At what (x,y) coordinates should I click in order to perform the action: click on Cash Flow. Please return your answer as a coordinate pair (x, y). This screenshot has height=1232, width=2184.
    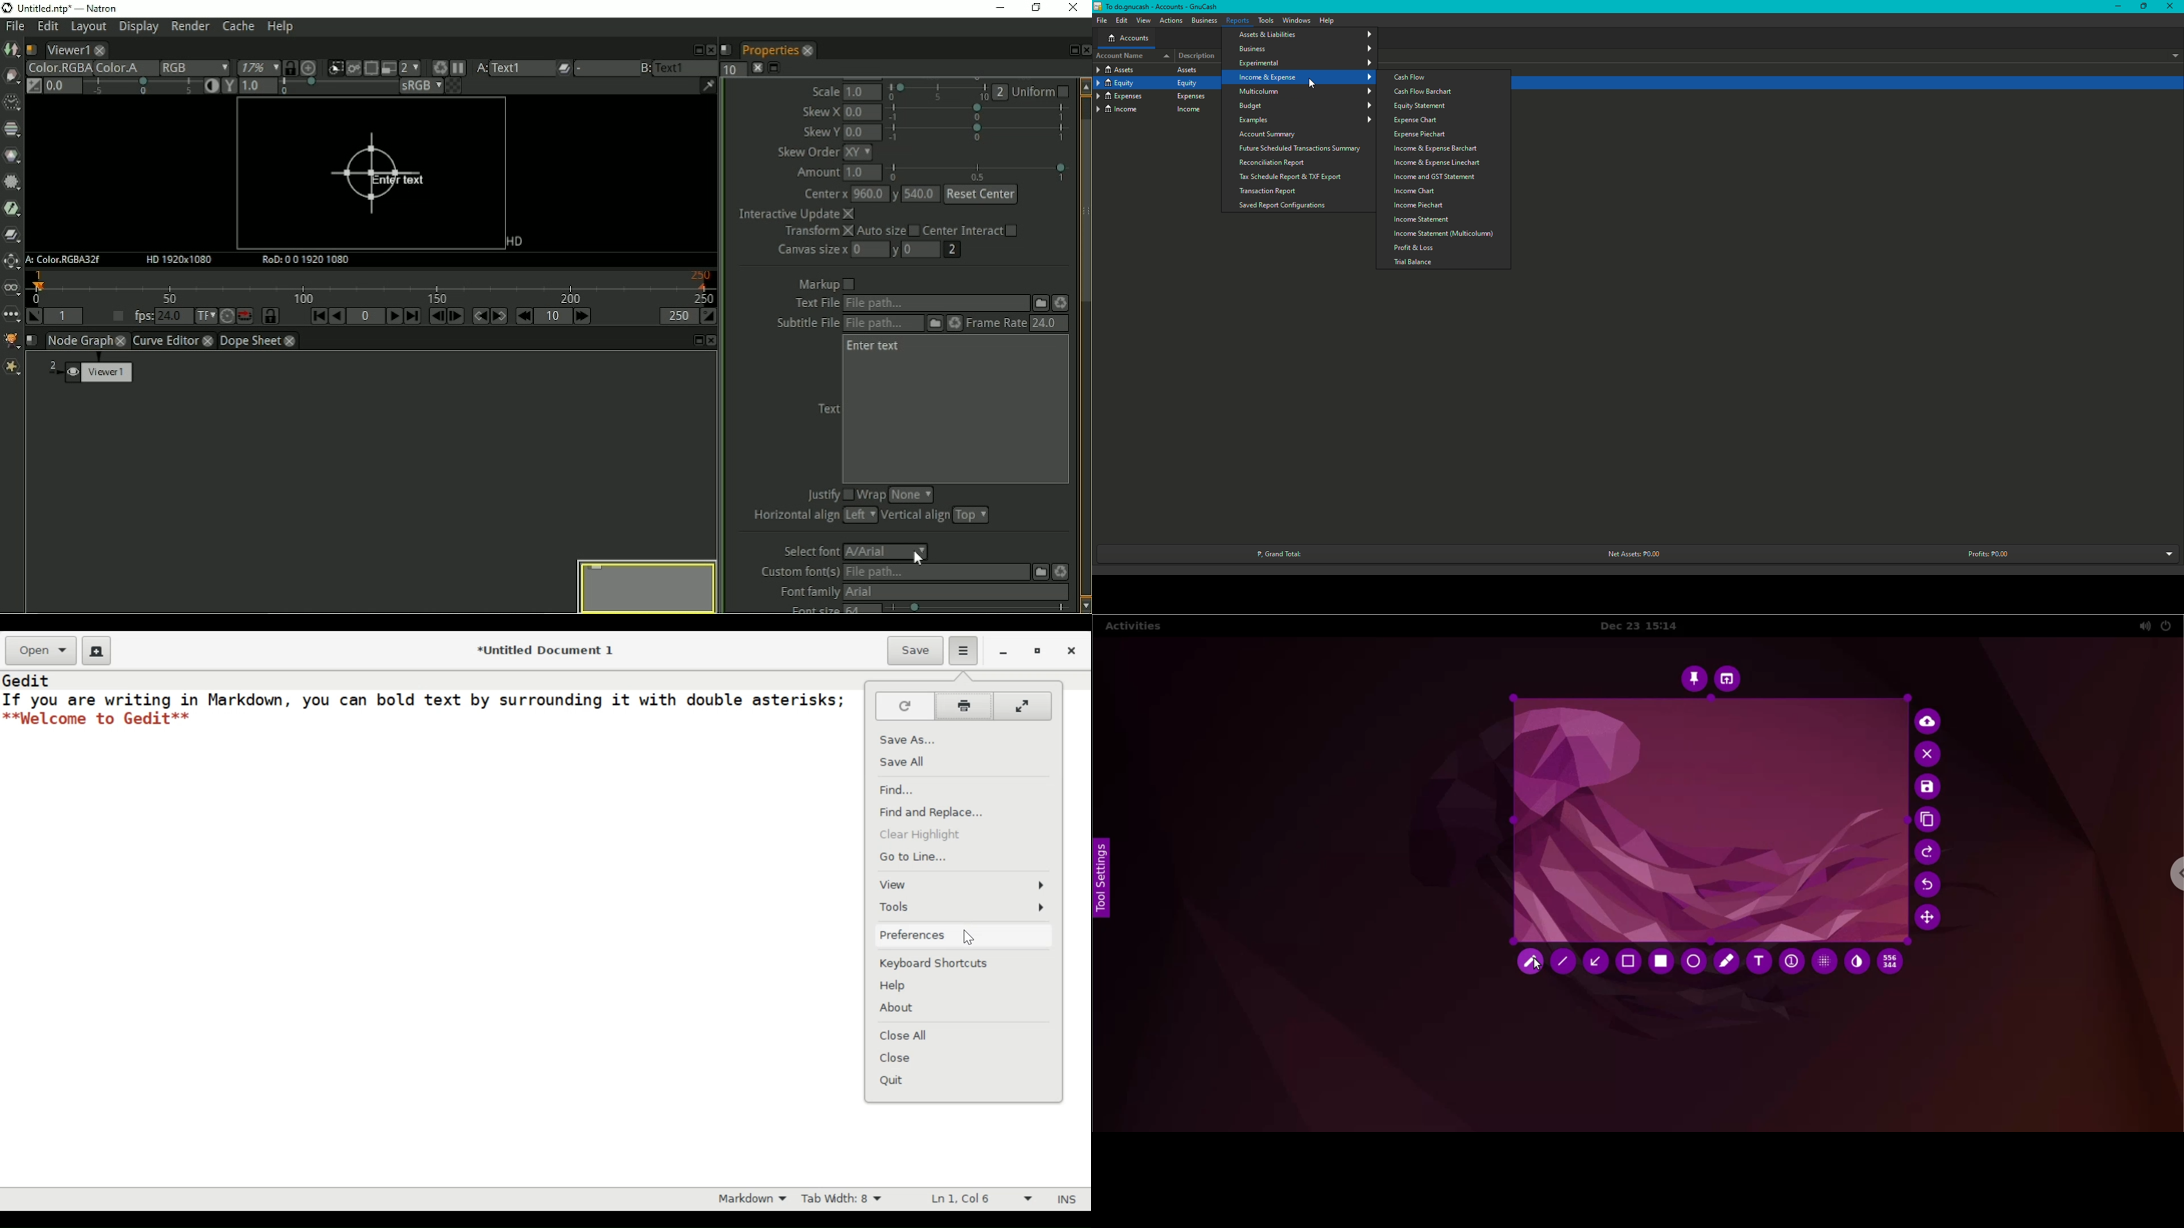
    Looking at the image, I should click on (1410, 76).